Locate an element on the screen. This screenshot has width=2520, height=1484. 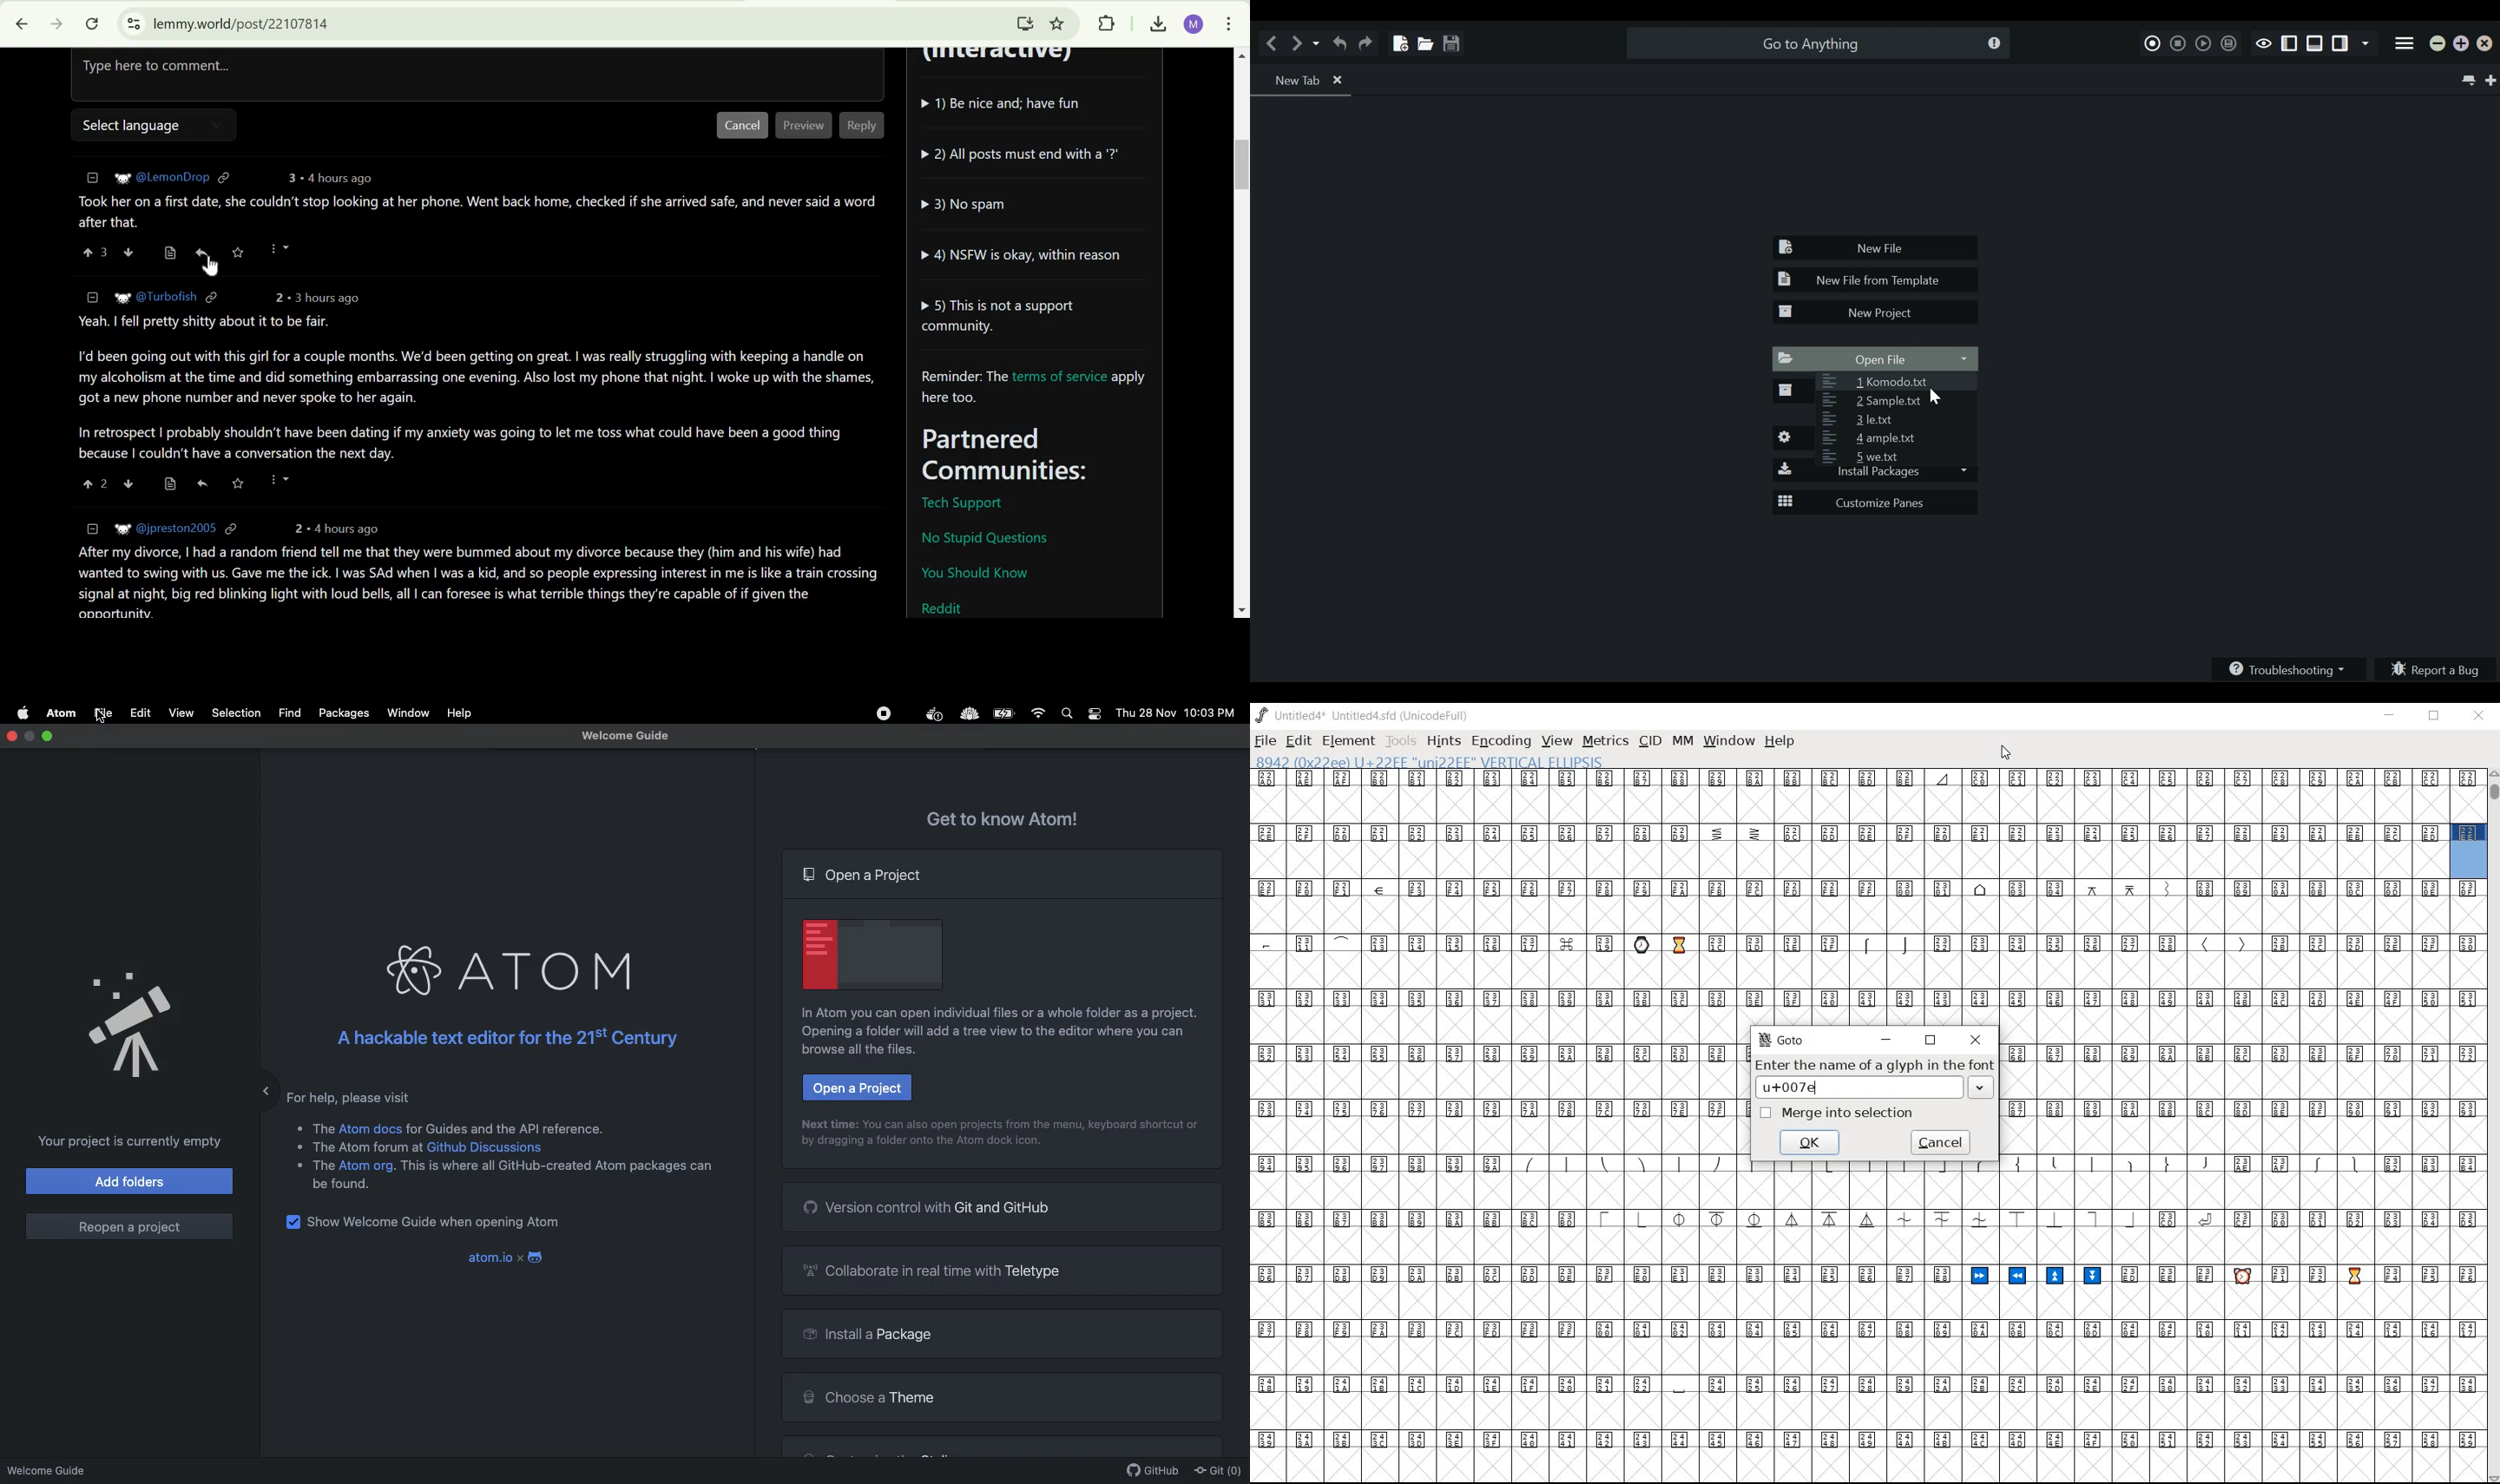
Get to know Atom is located at coordinates (1003, 817).